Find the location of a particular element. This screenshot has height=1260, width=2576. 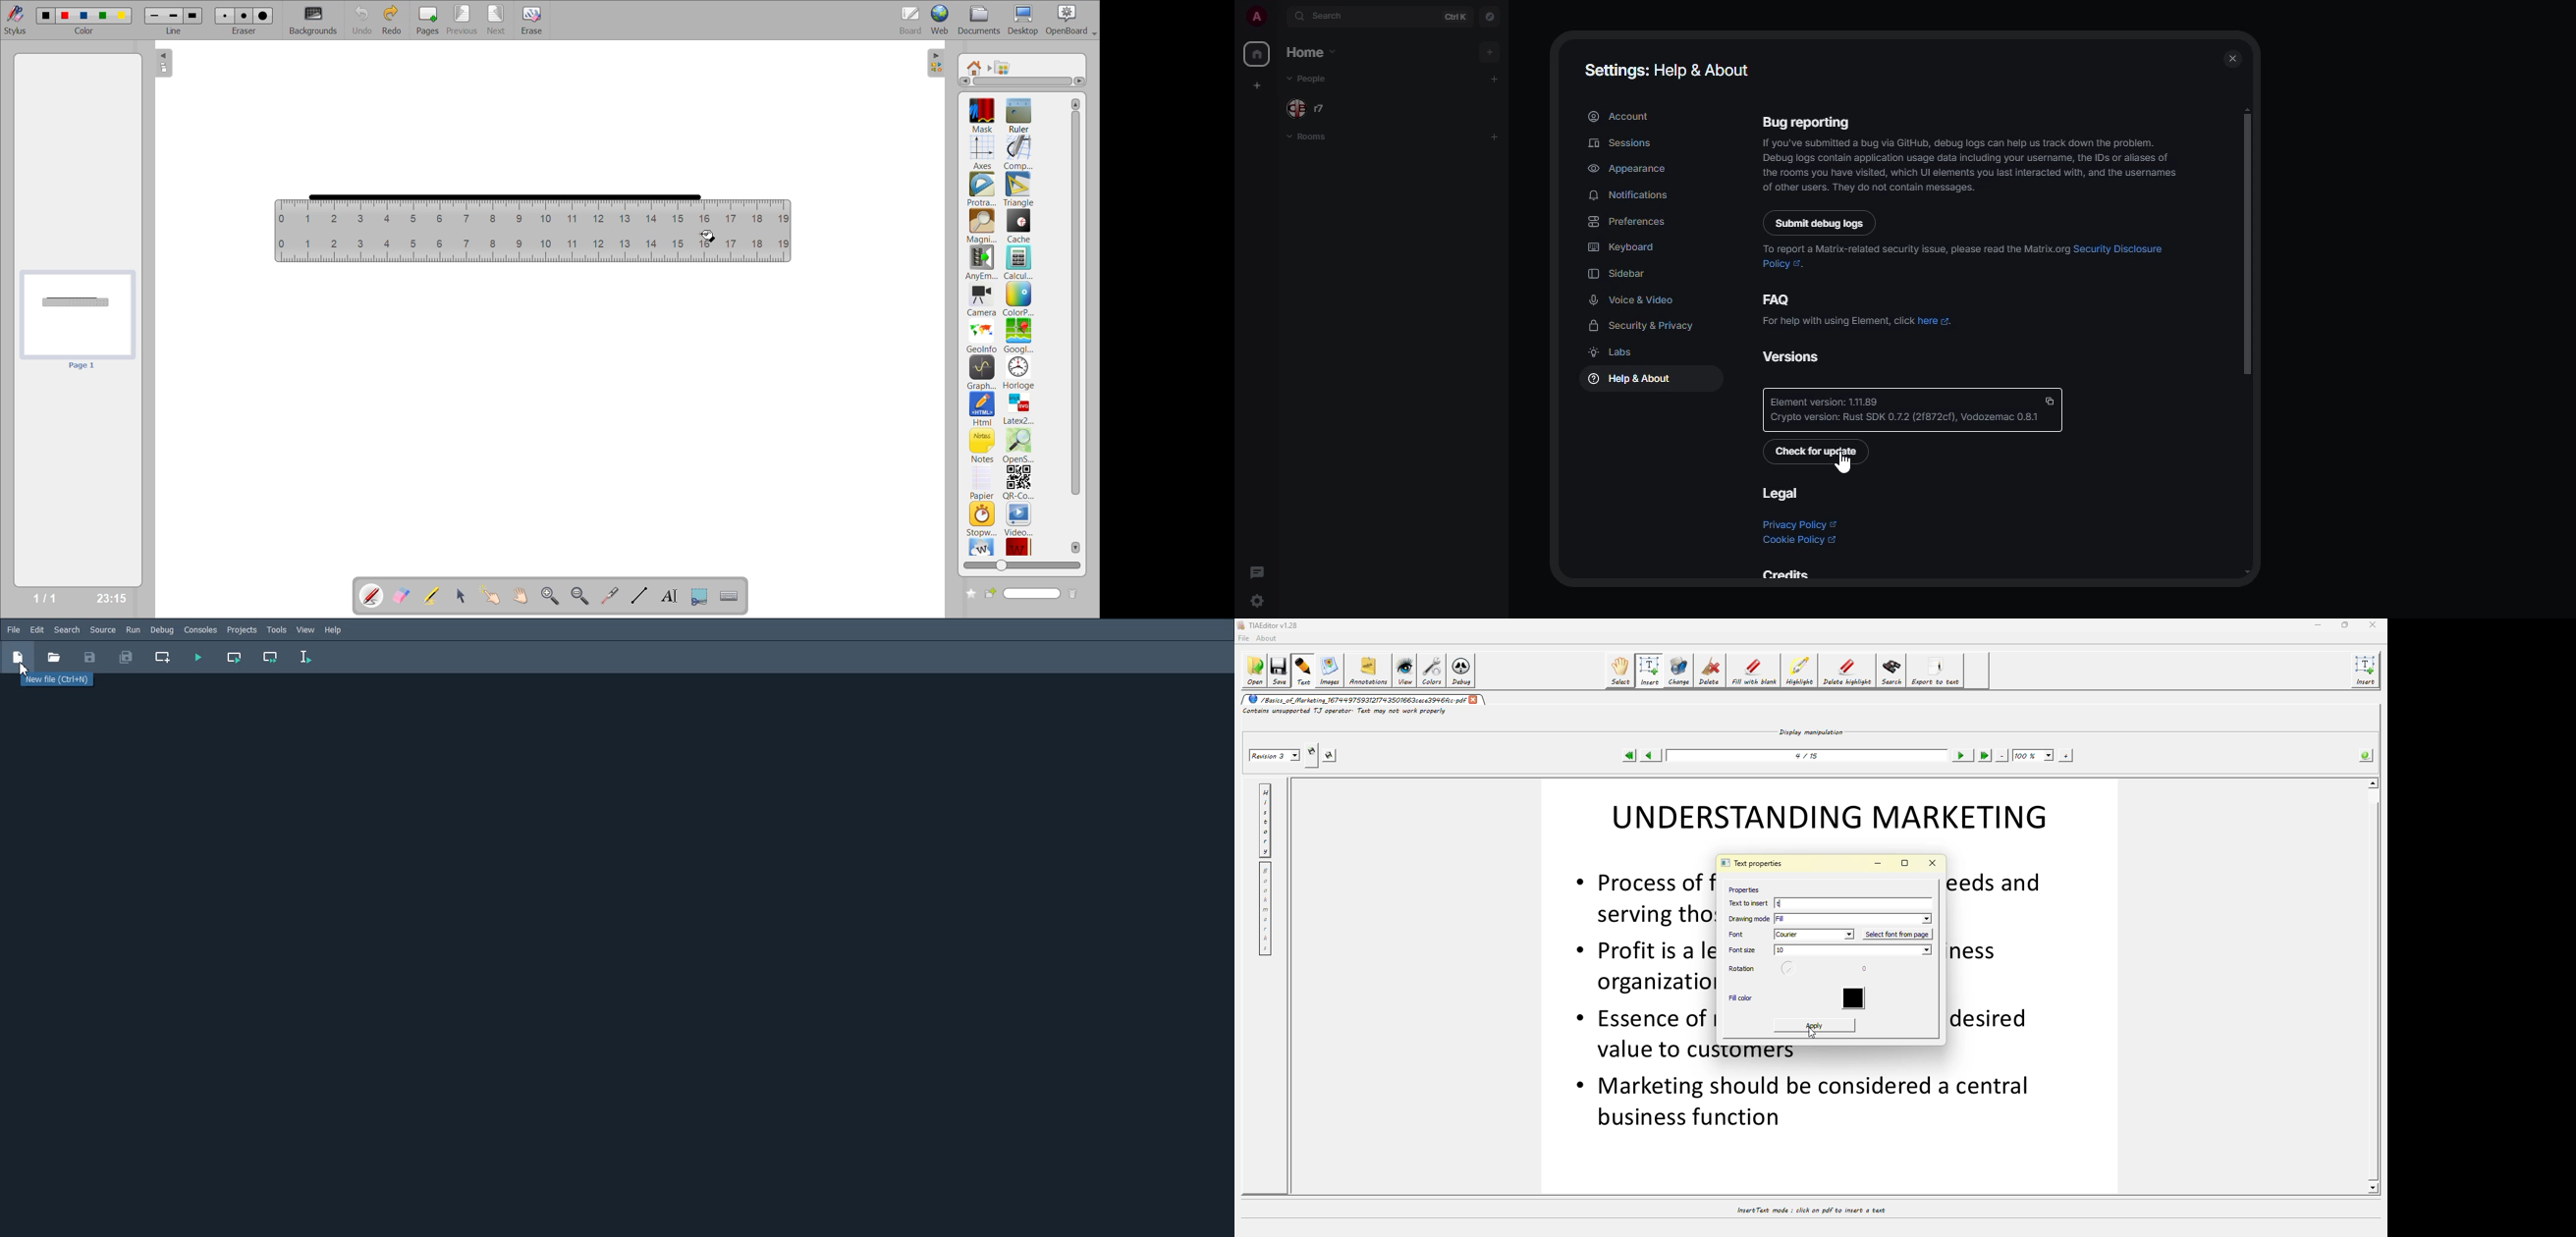

people is located at coordinates (1309, 79).